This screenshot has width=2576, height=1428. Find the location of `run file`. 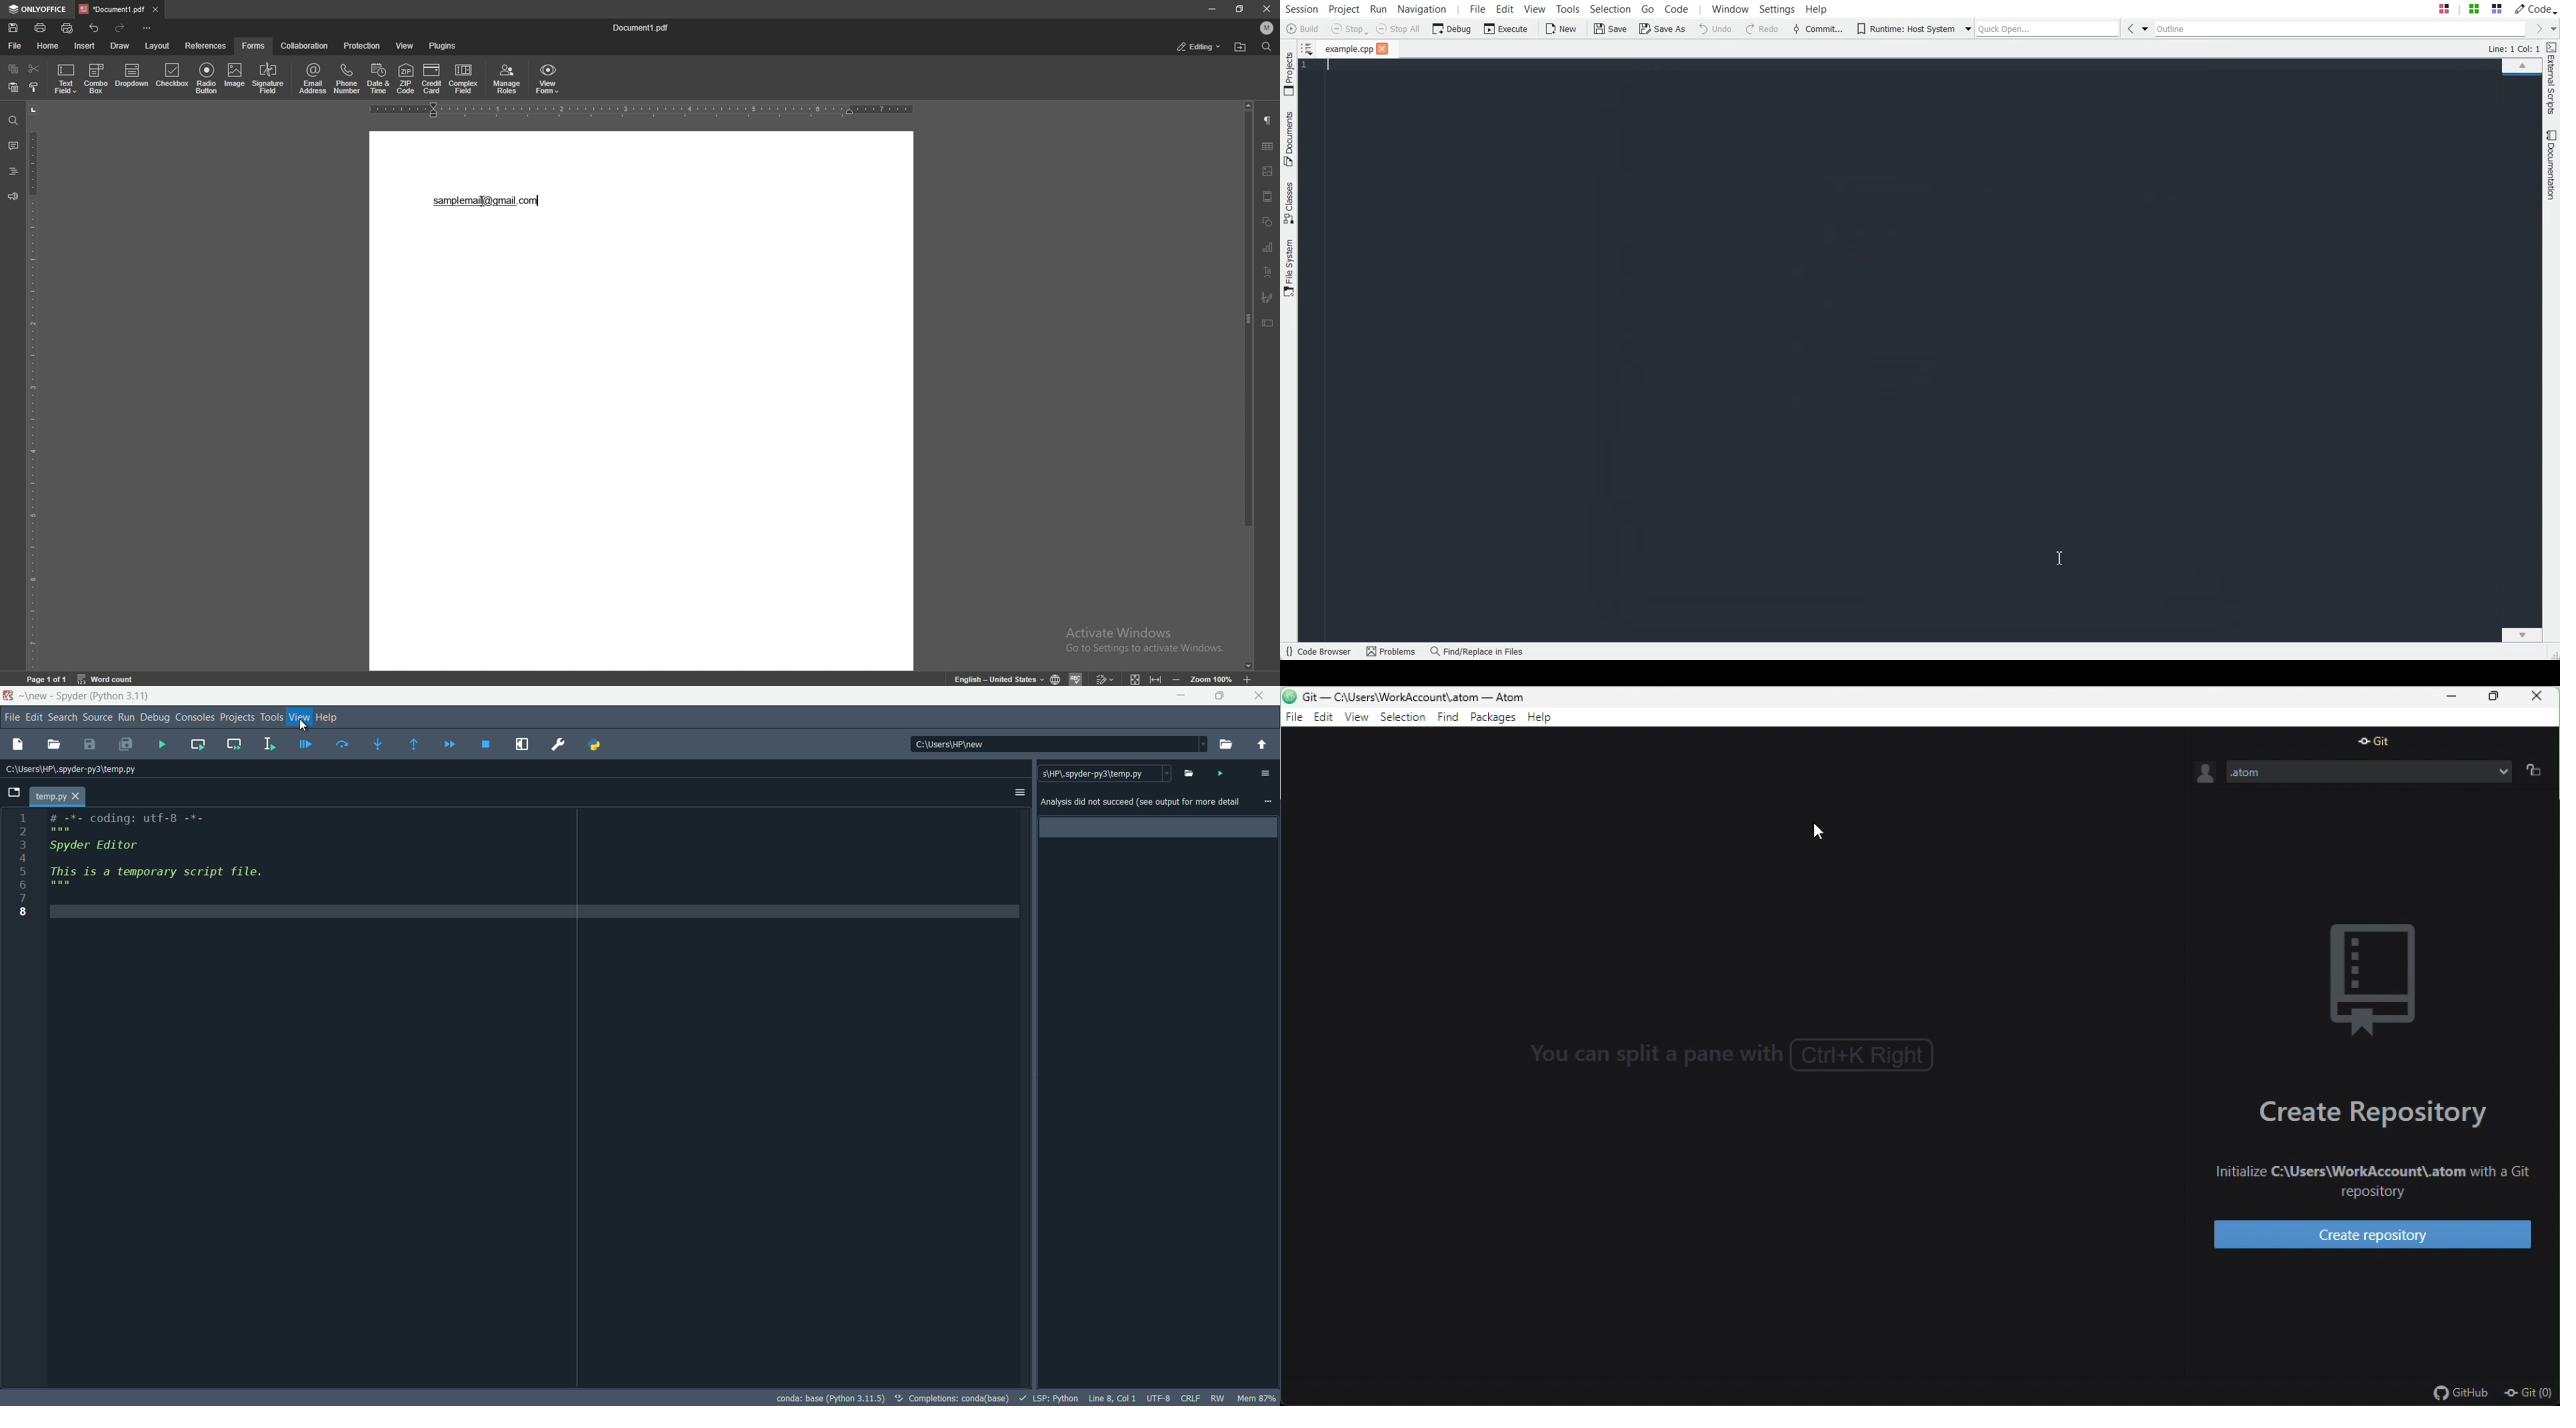

run file is located at coordinates (1223, 773).